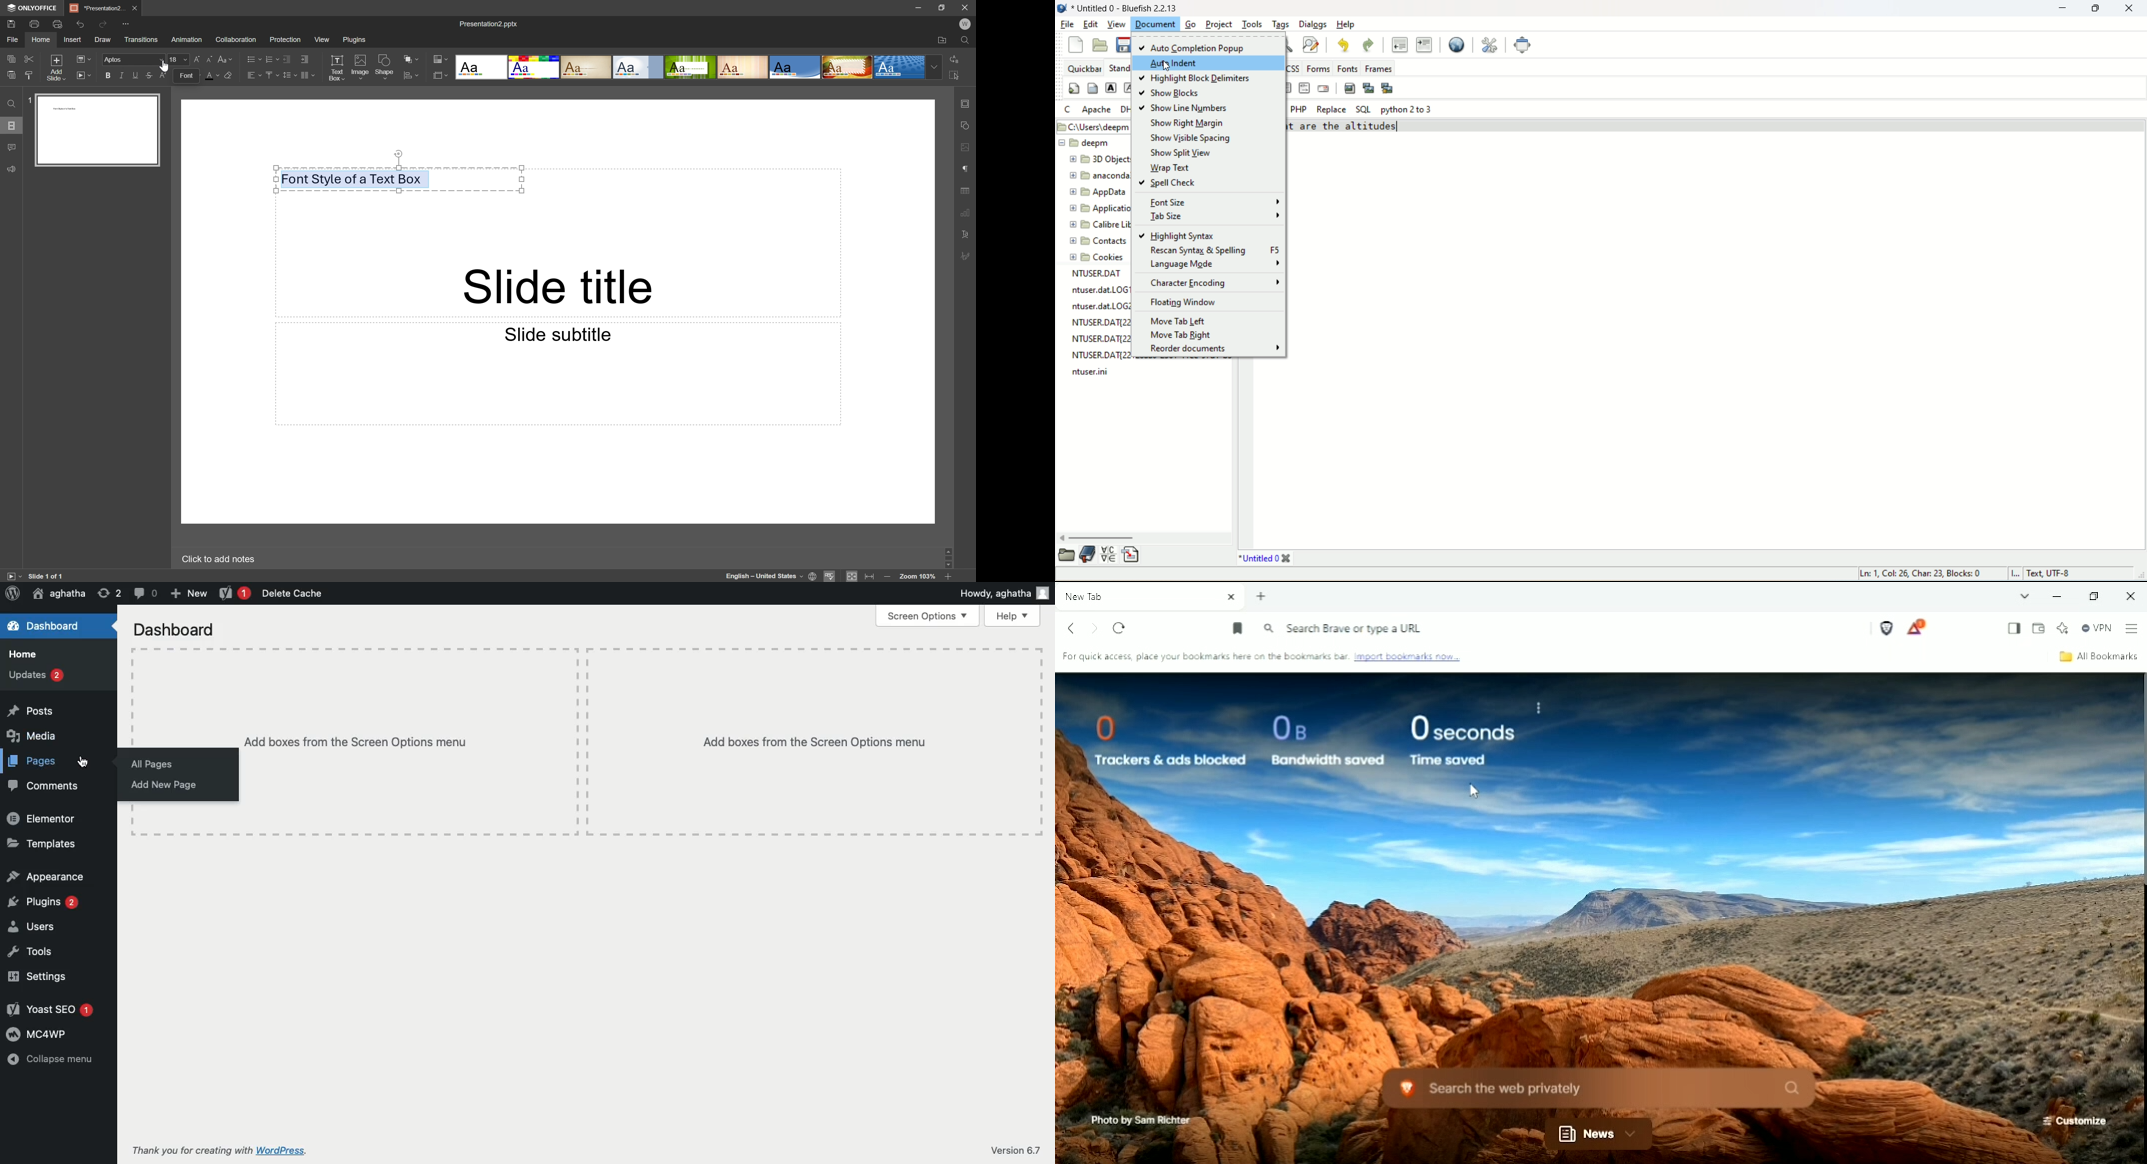  I want to click on Start slideshow, so click(85, 75).